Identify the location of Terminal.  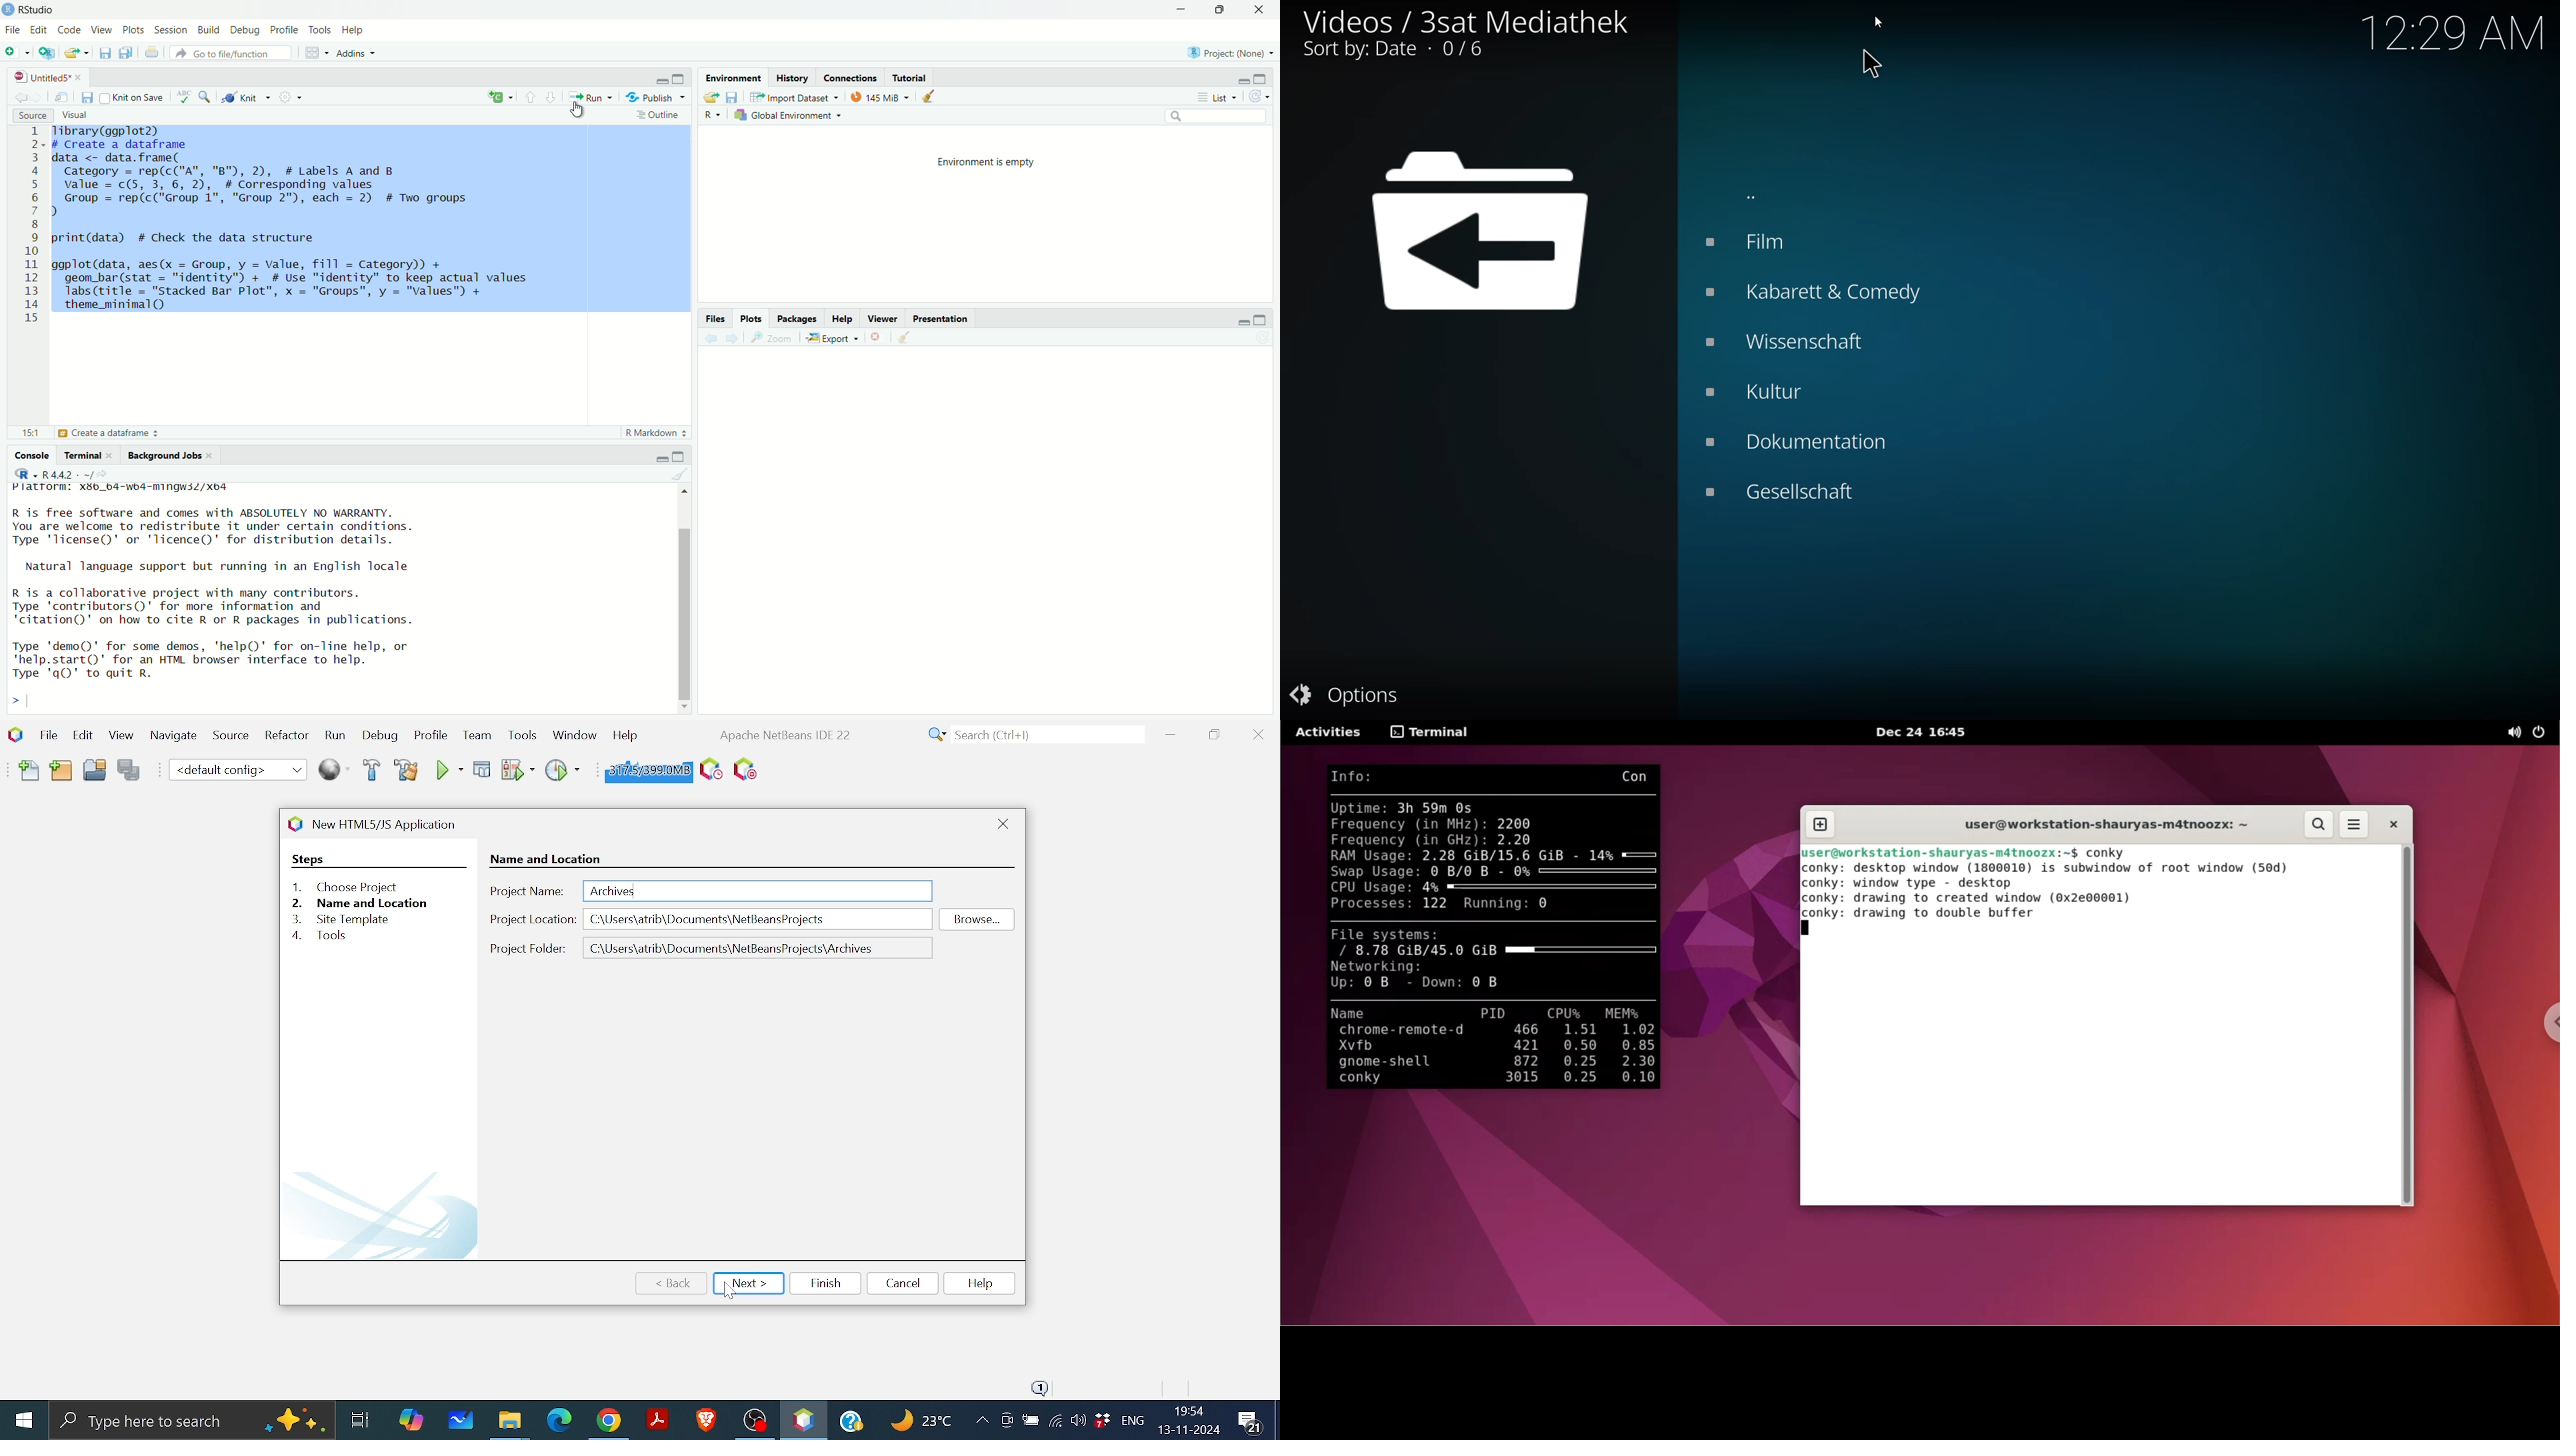
(89, 454).